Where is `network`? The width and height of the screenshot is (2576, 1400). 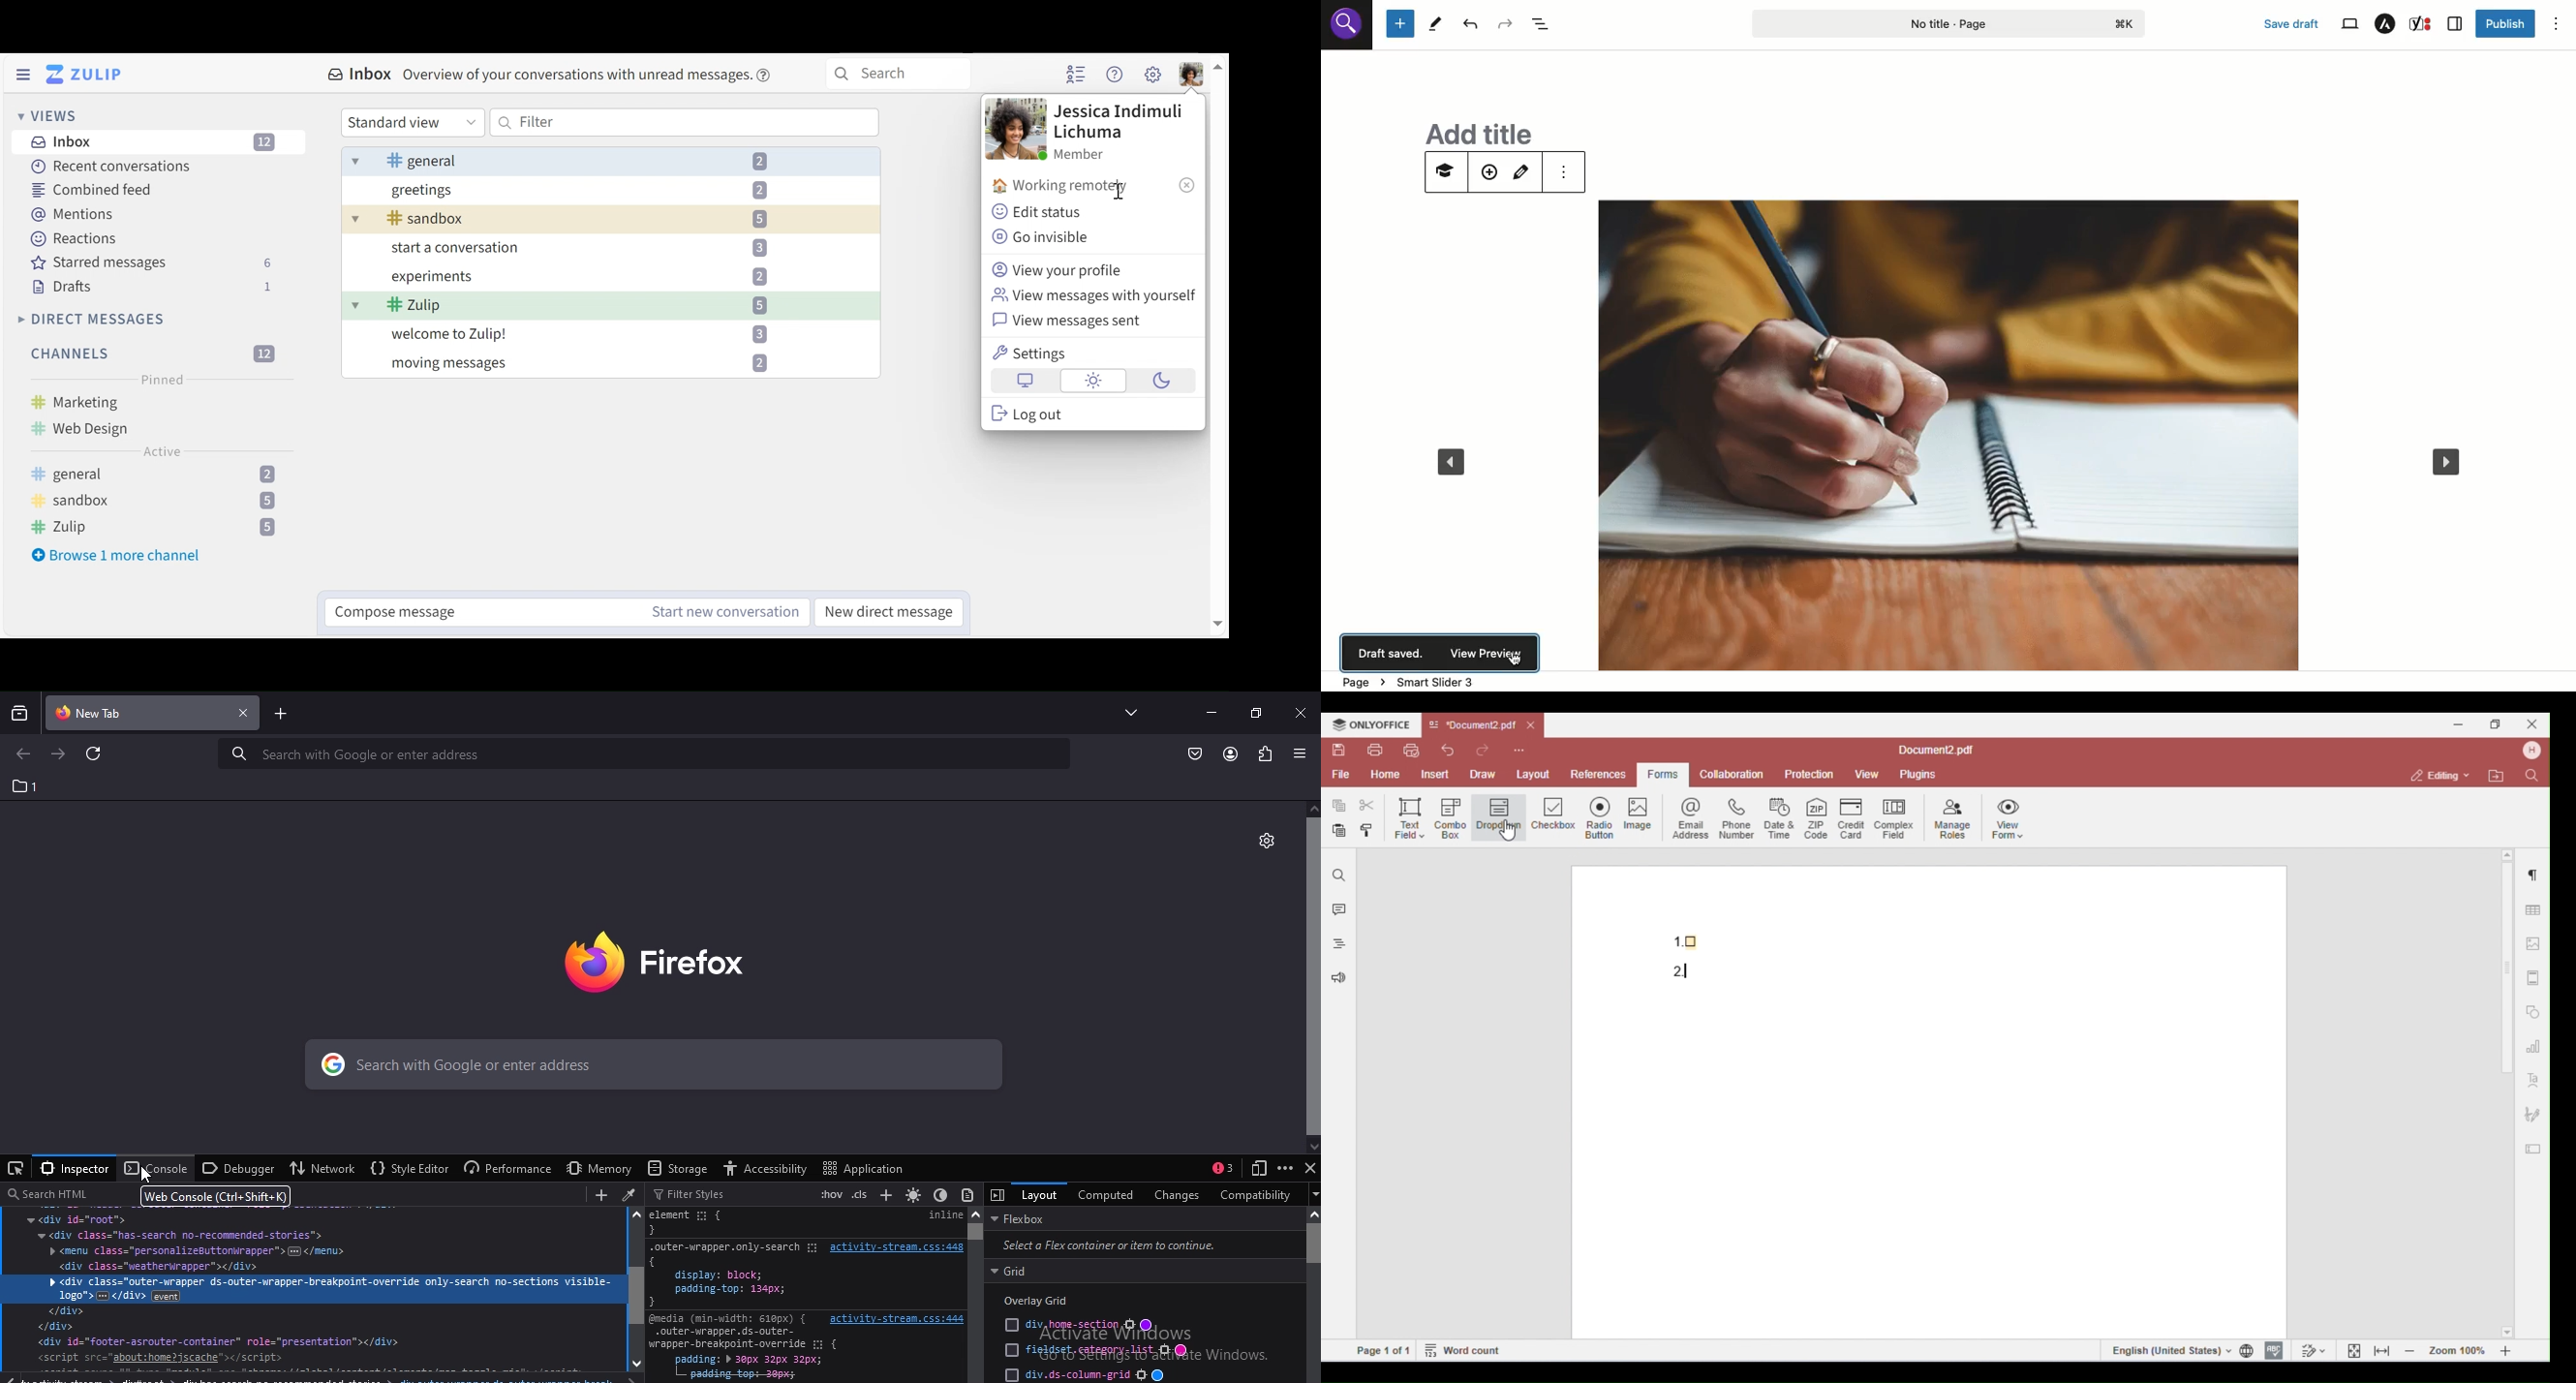
network is located at coordinates (319, 1169).